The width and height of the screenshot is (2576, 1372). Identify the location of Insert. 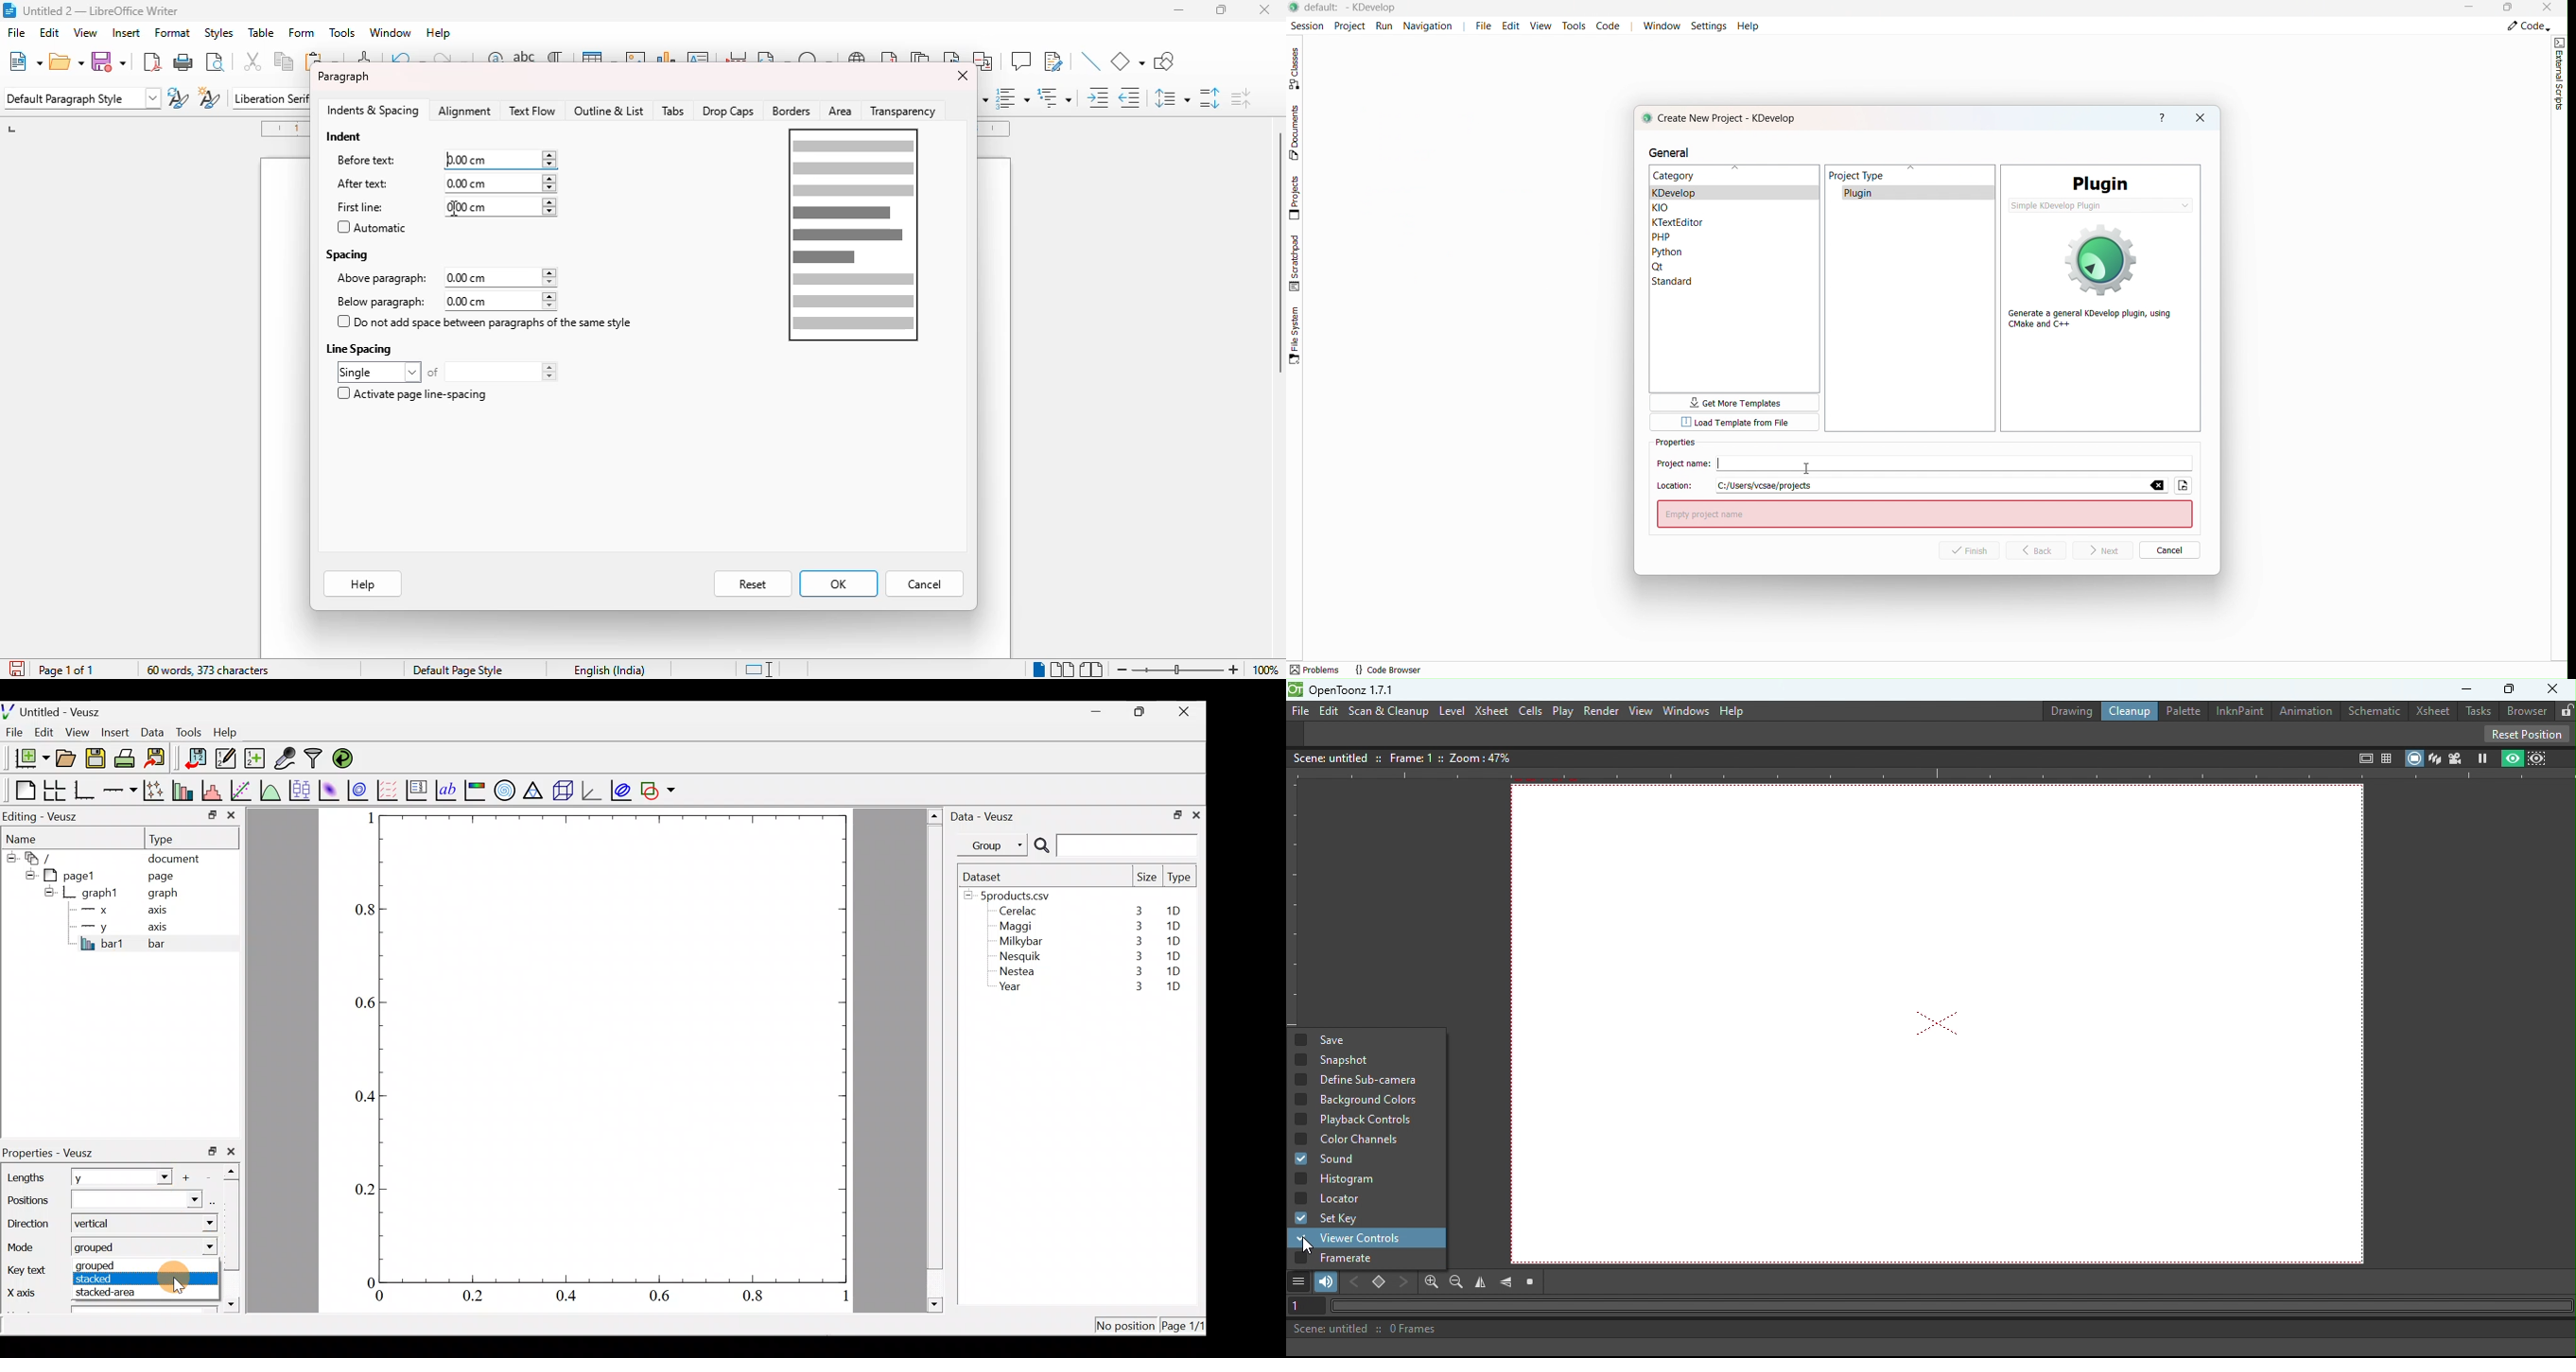
(117, 732).